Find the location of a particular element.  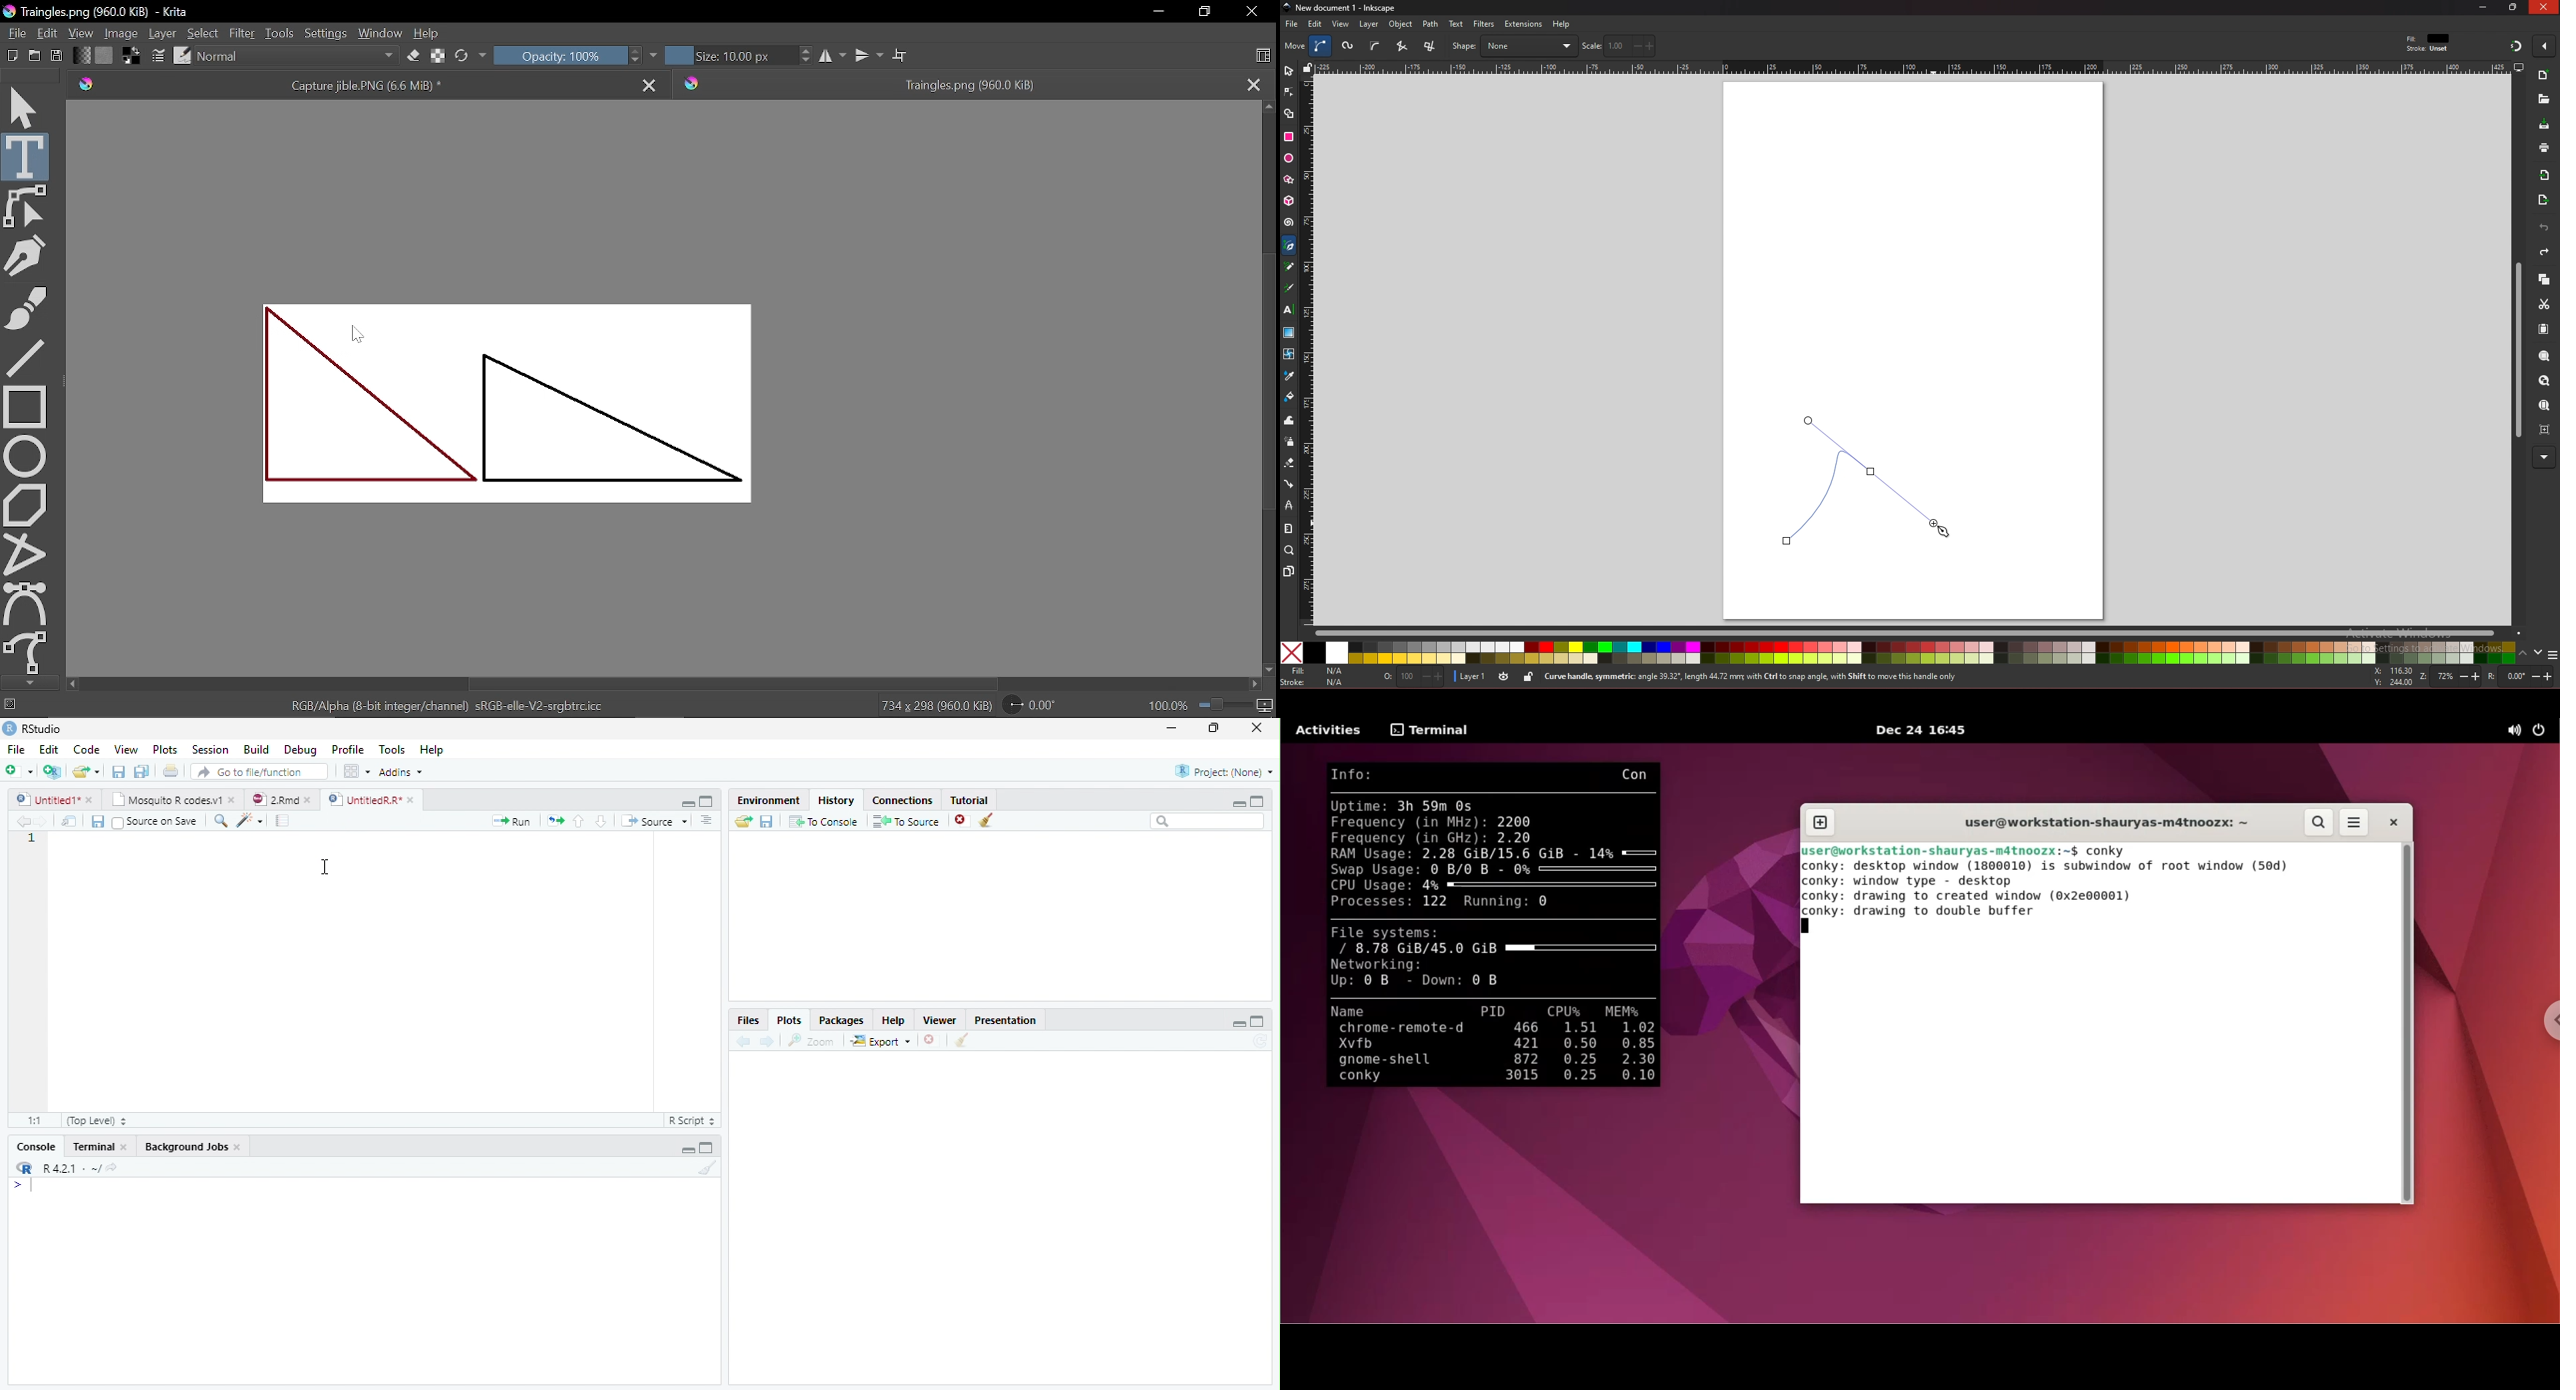

cut is located at coordinates (2544, 305).